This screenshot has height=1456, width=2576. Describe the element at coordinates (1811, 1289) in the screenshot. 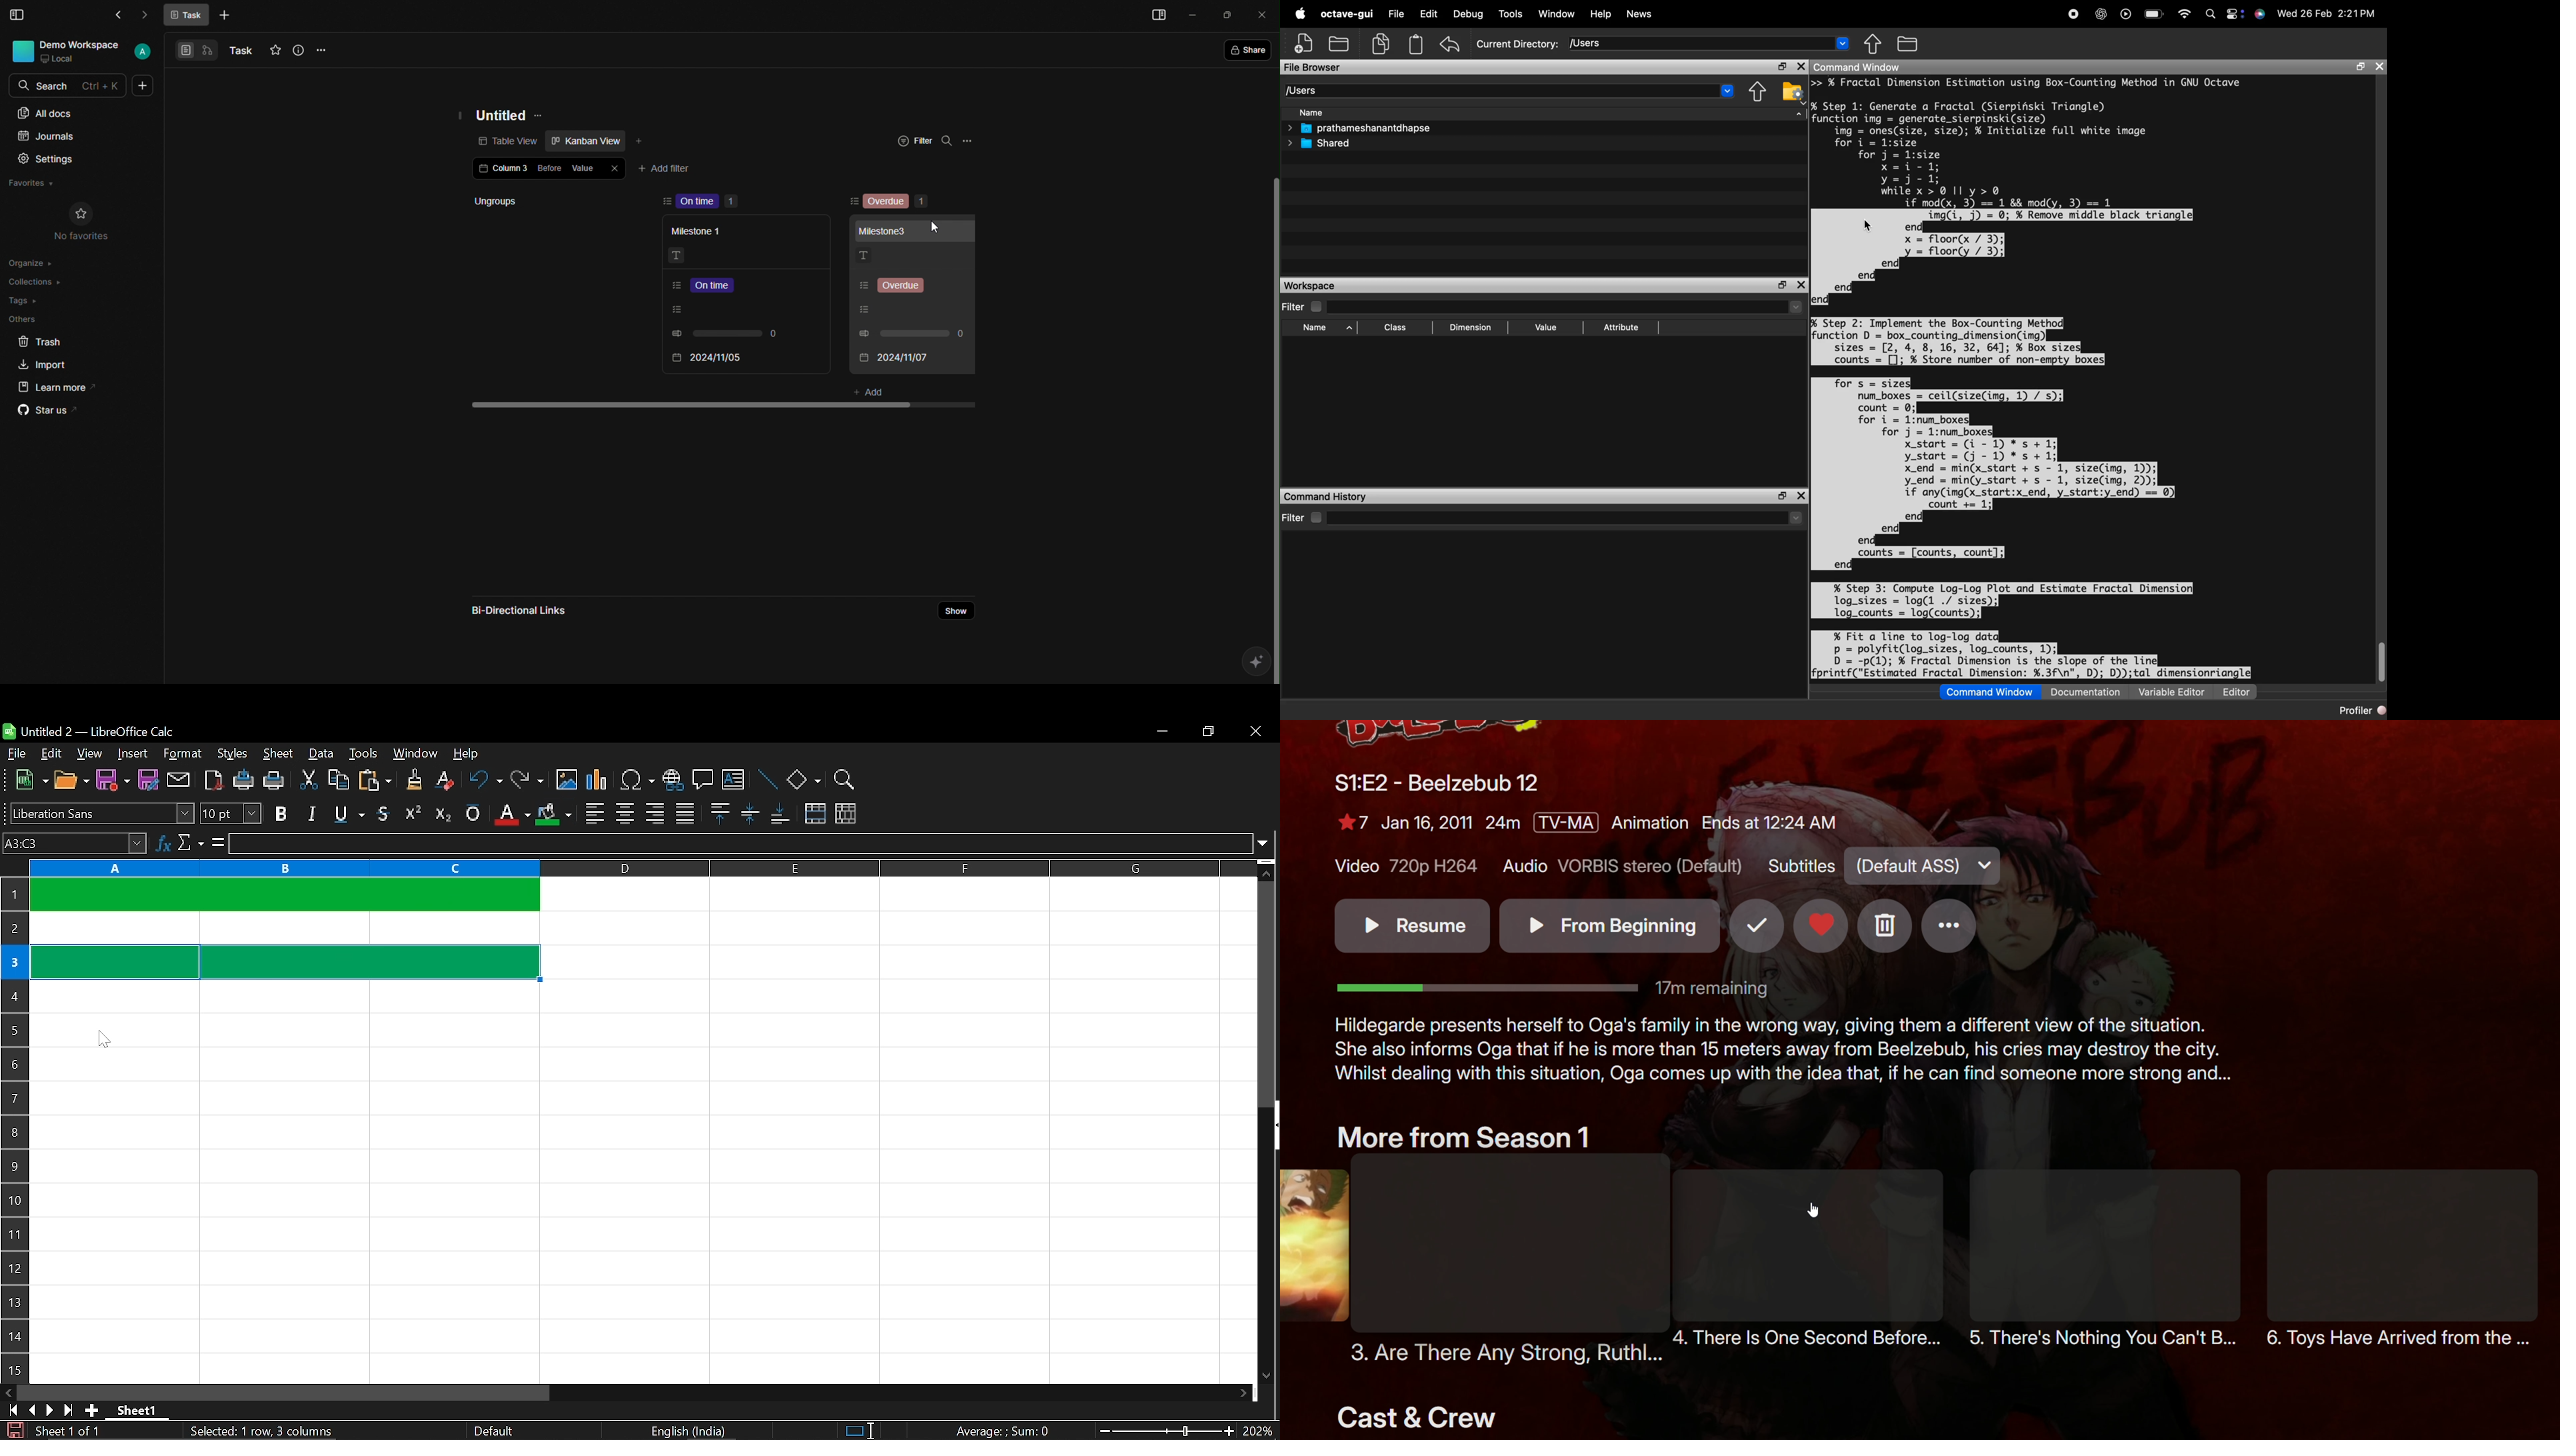

I see `There is one second before` at that location.